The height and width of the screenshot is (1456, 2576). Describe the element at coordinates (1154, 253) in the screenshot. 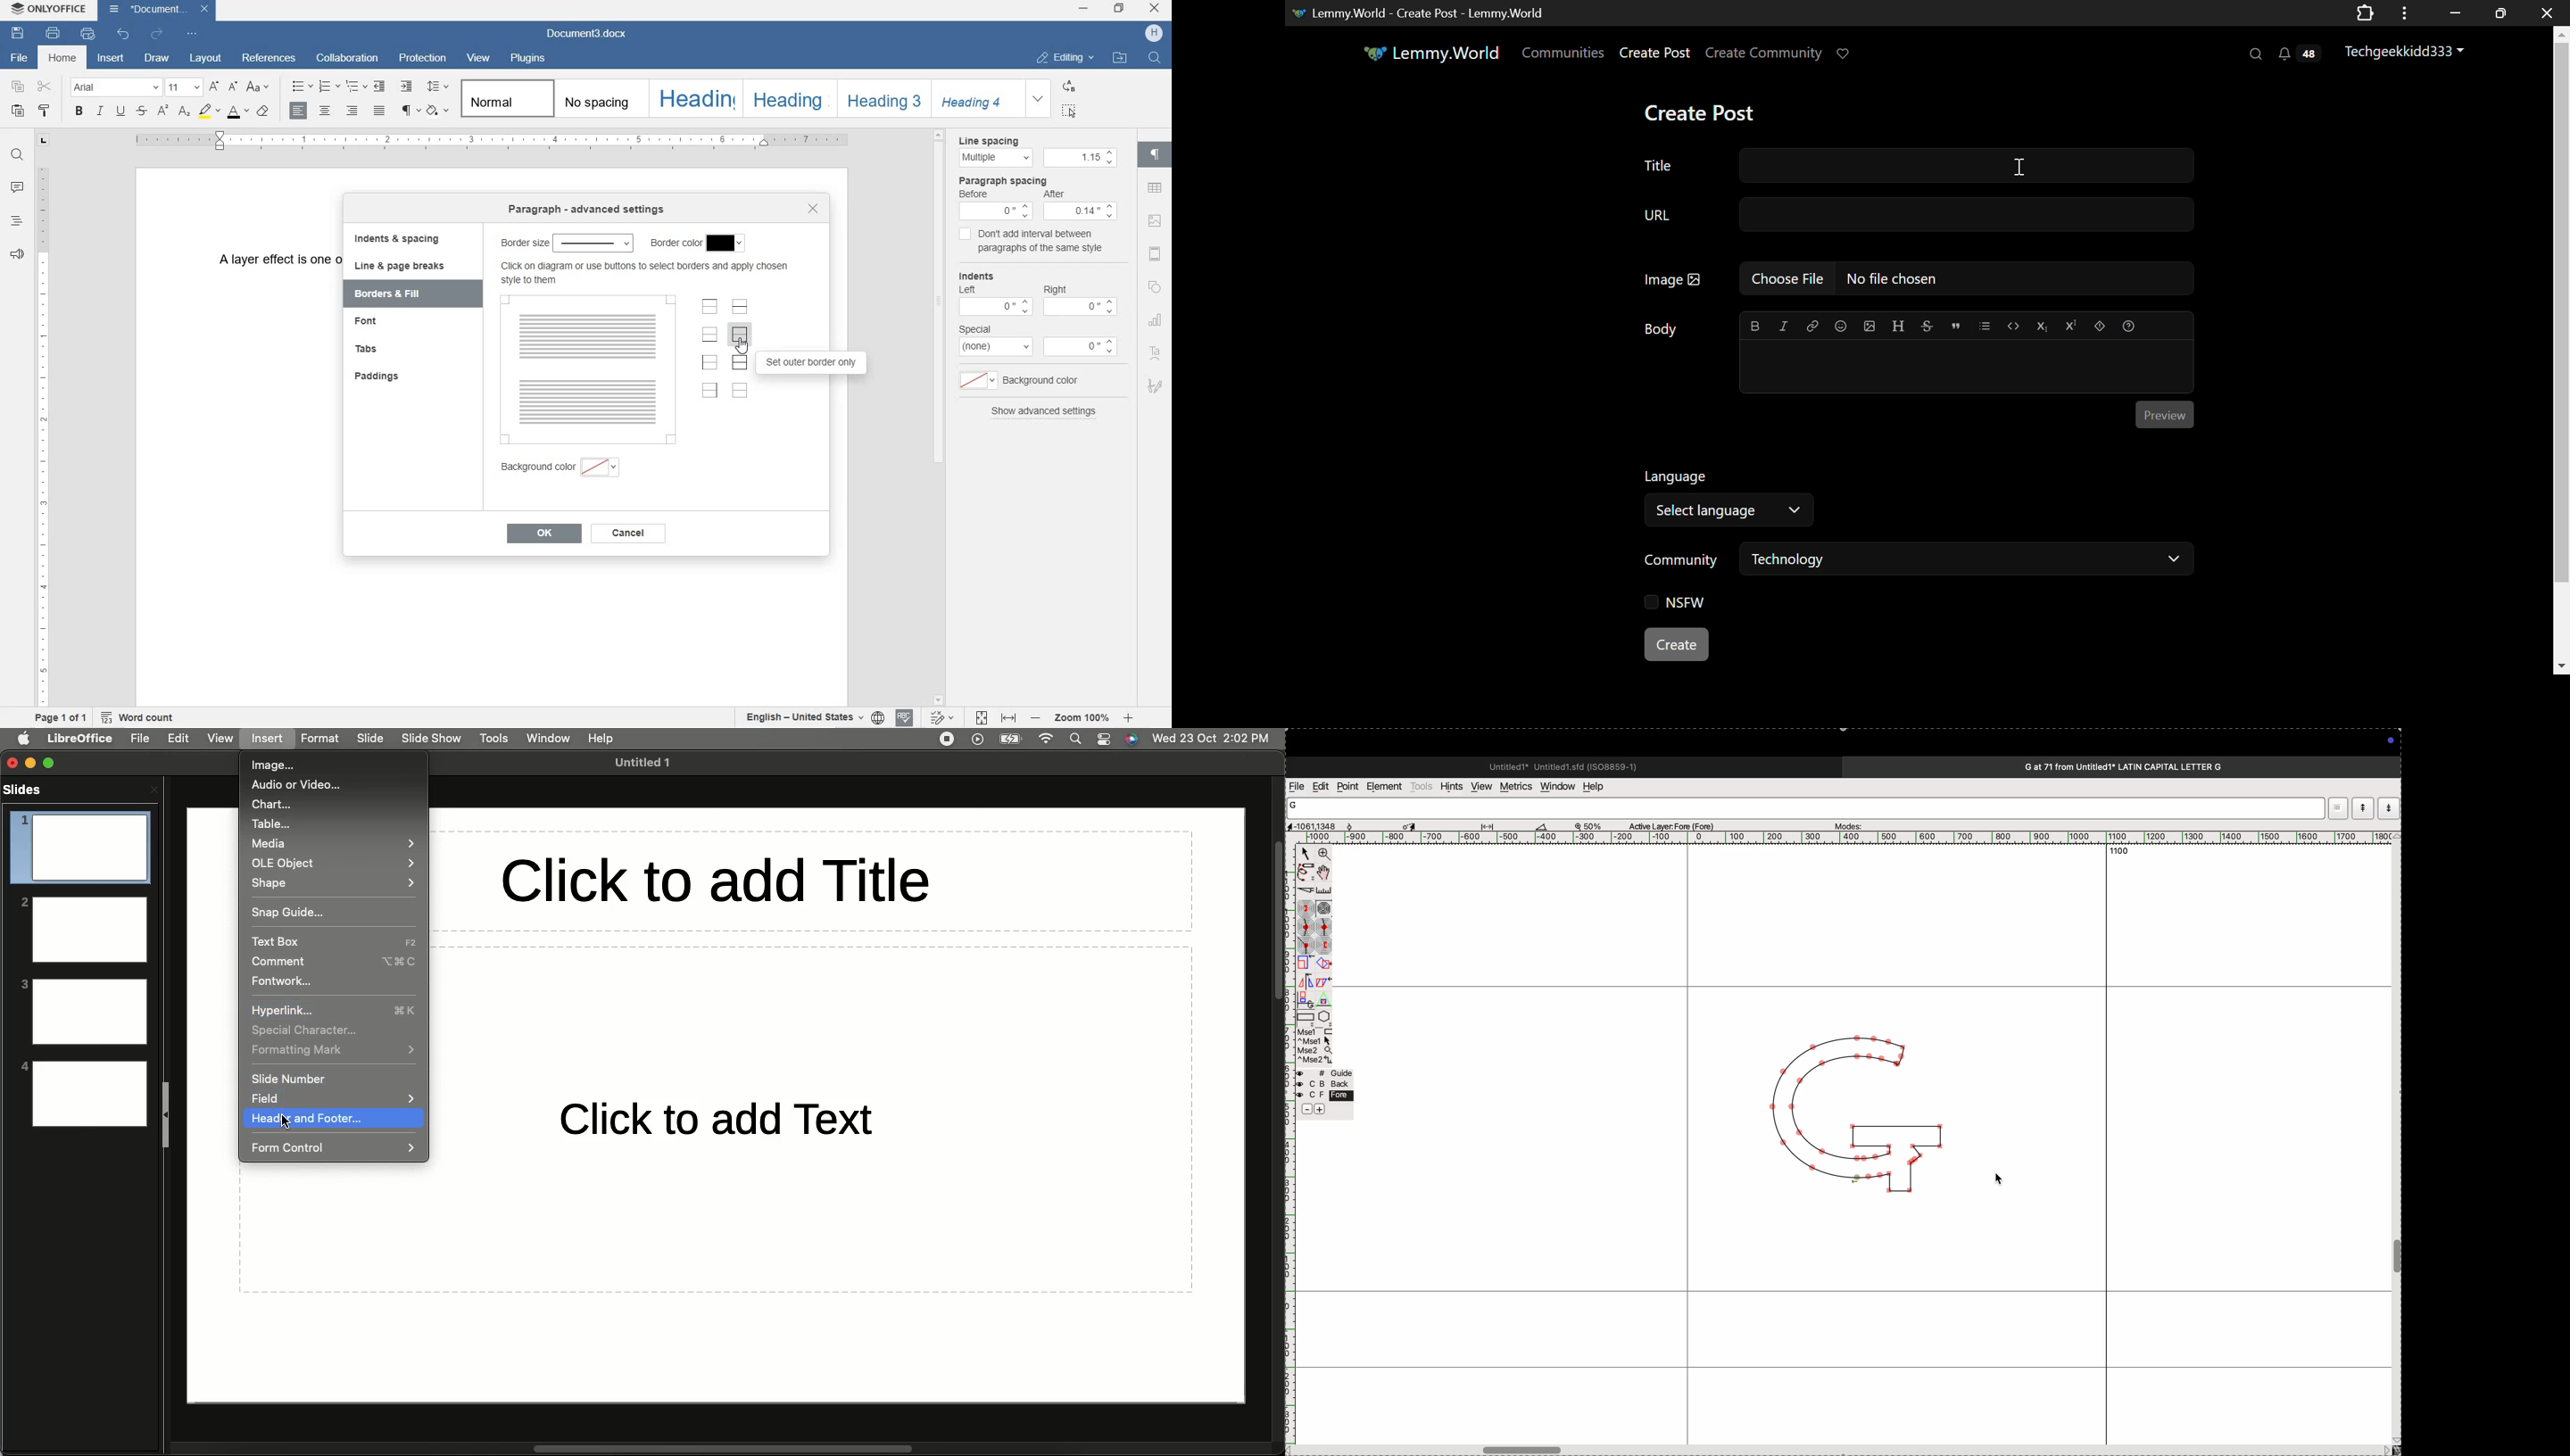

I see `HEADINGS & FOOTERS` at that location.